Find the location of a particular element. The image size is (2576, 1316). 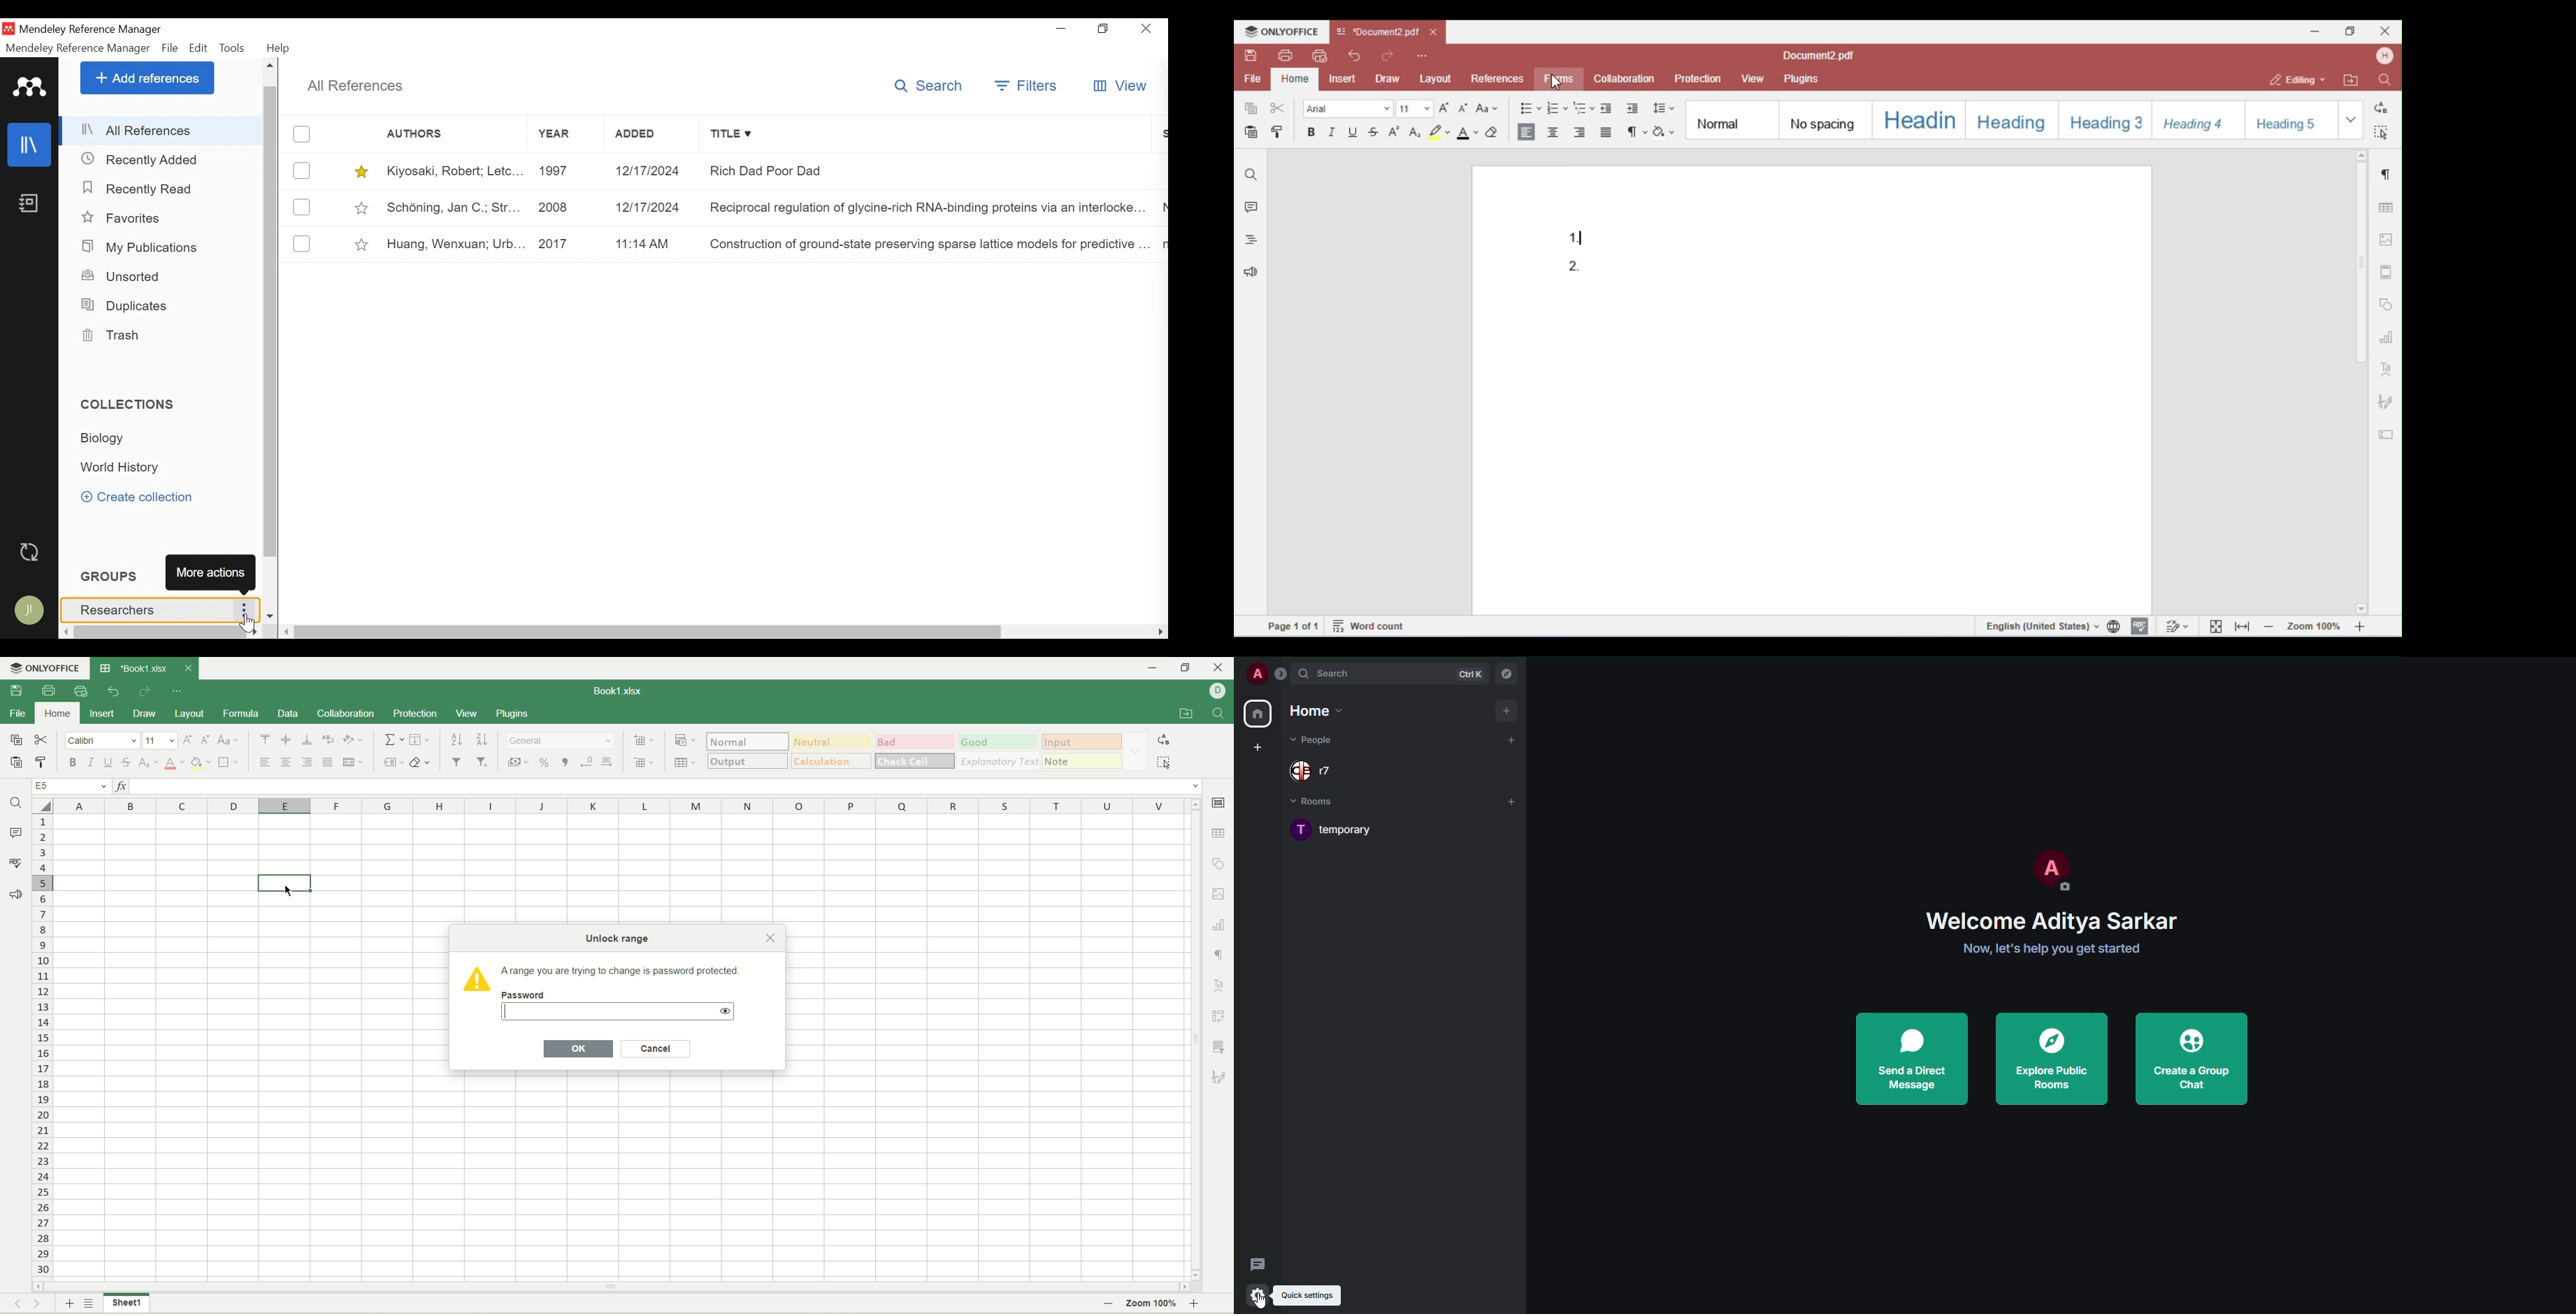

undo is located at coordinates (116, 692).